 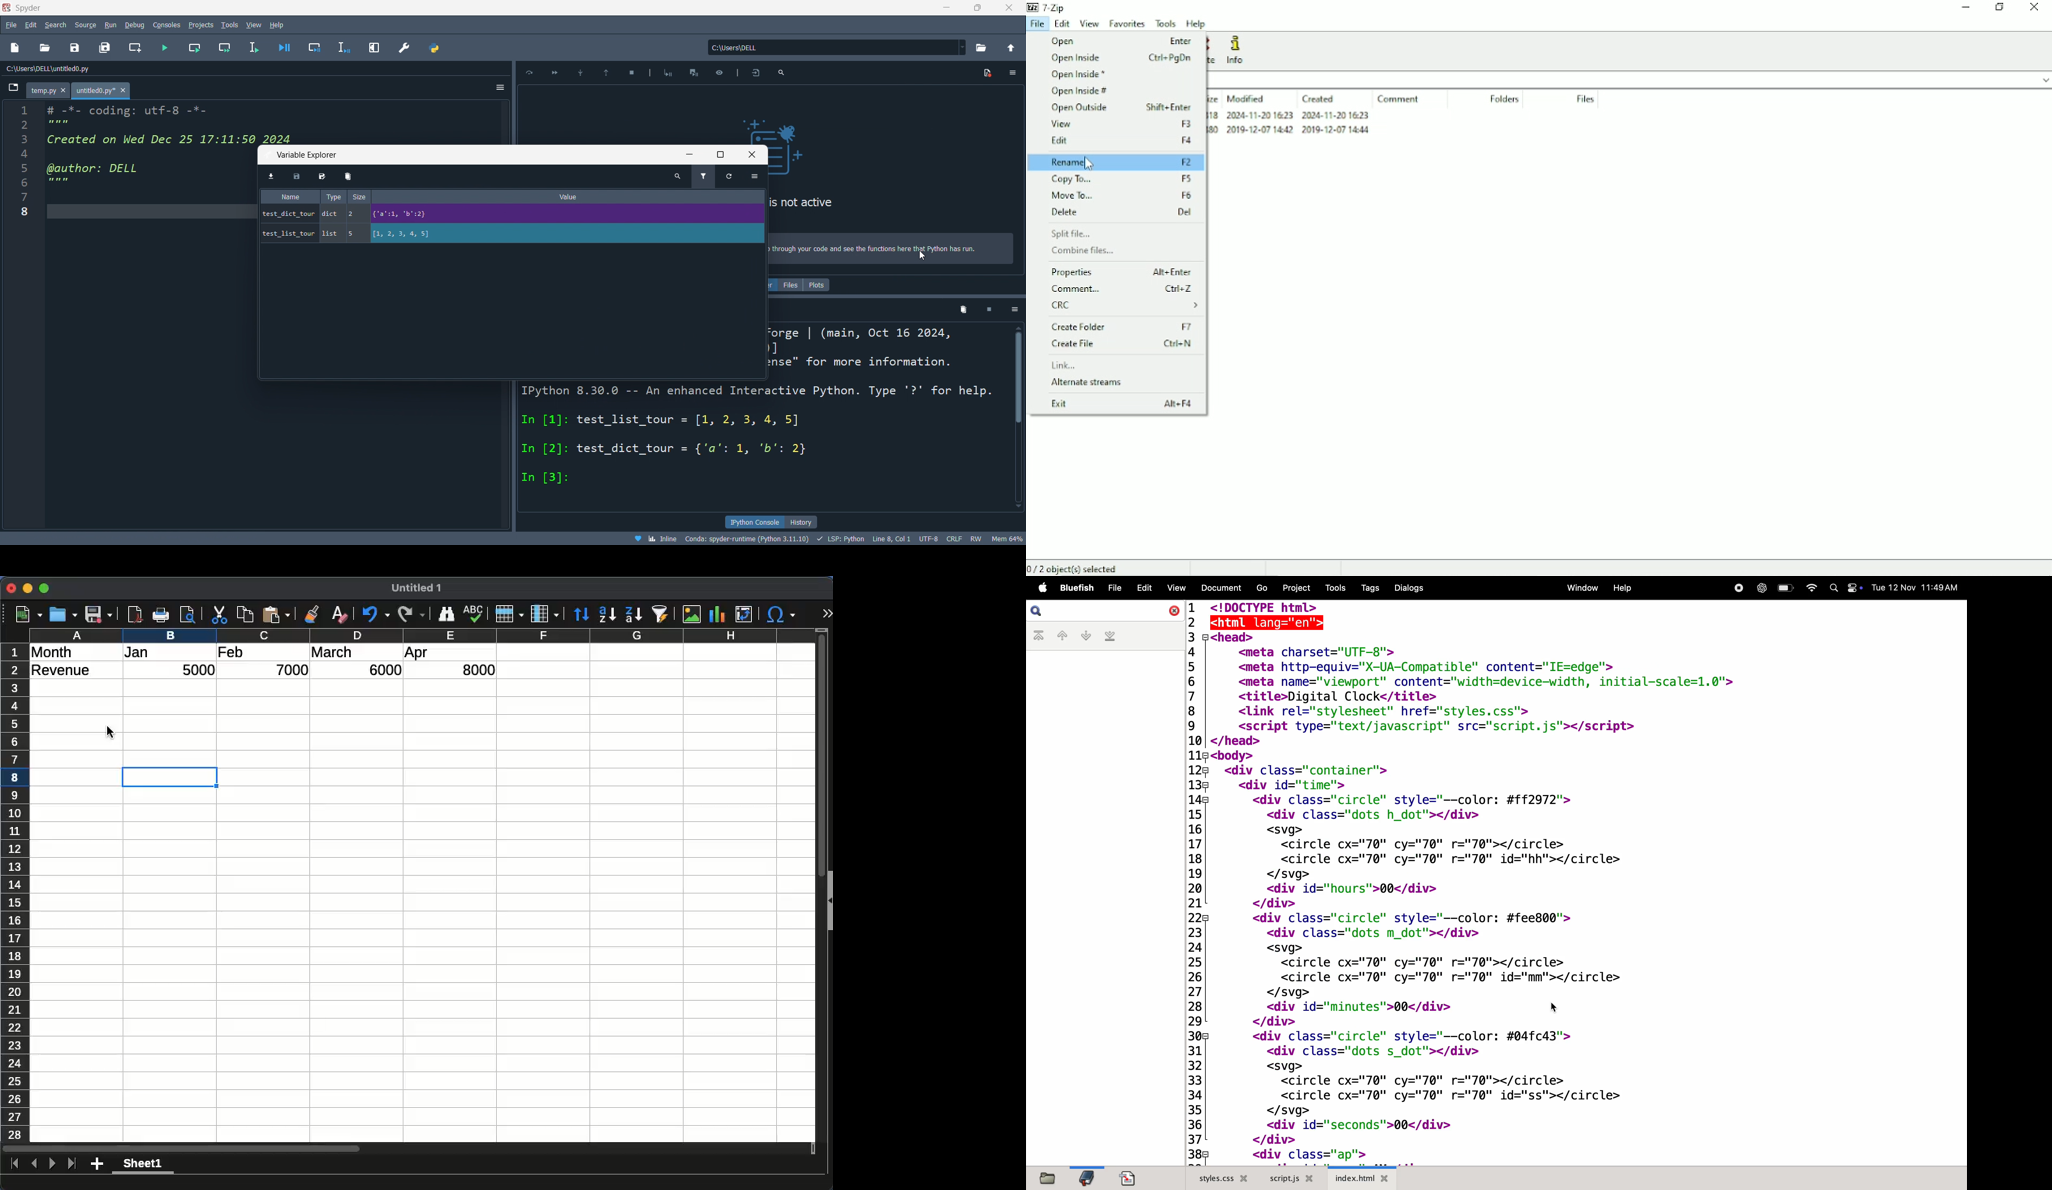 What do you see at coordinates (1063, 634) in the screenshot?
I see `previous bookmark` at bounding box center [1063, 634].